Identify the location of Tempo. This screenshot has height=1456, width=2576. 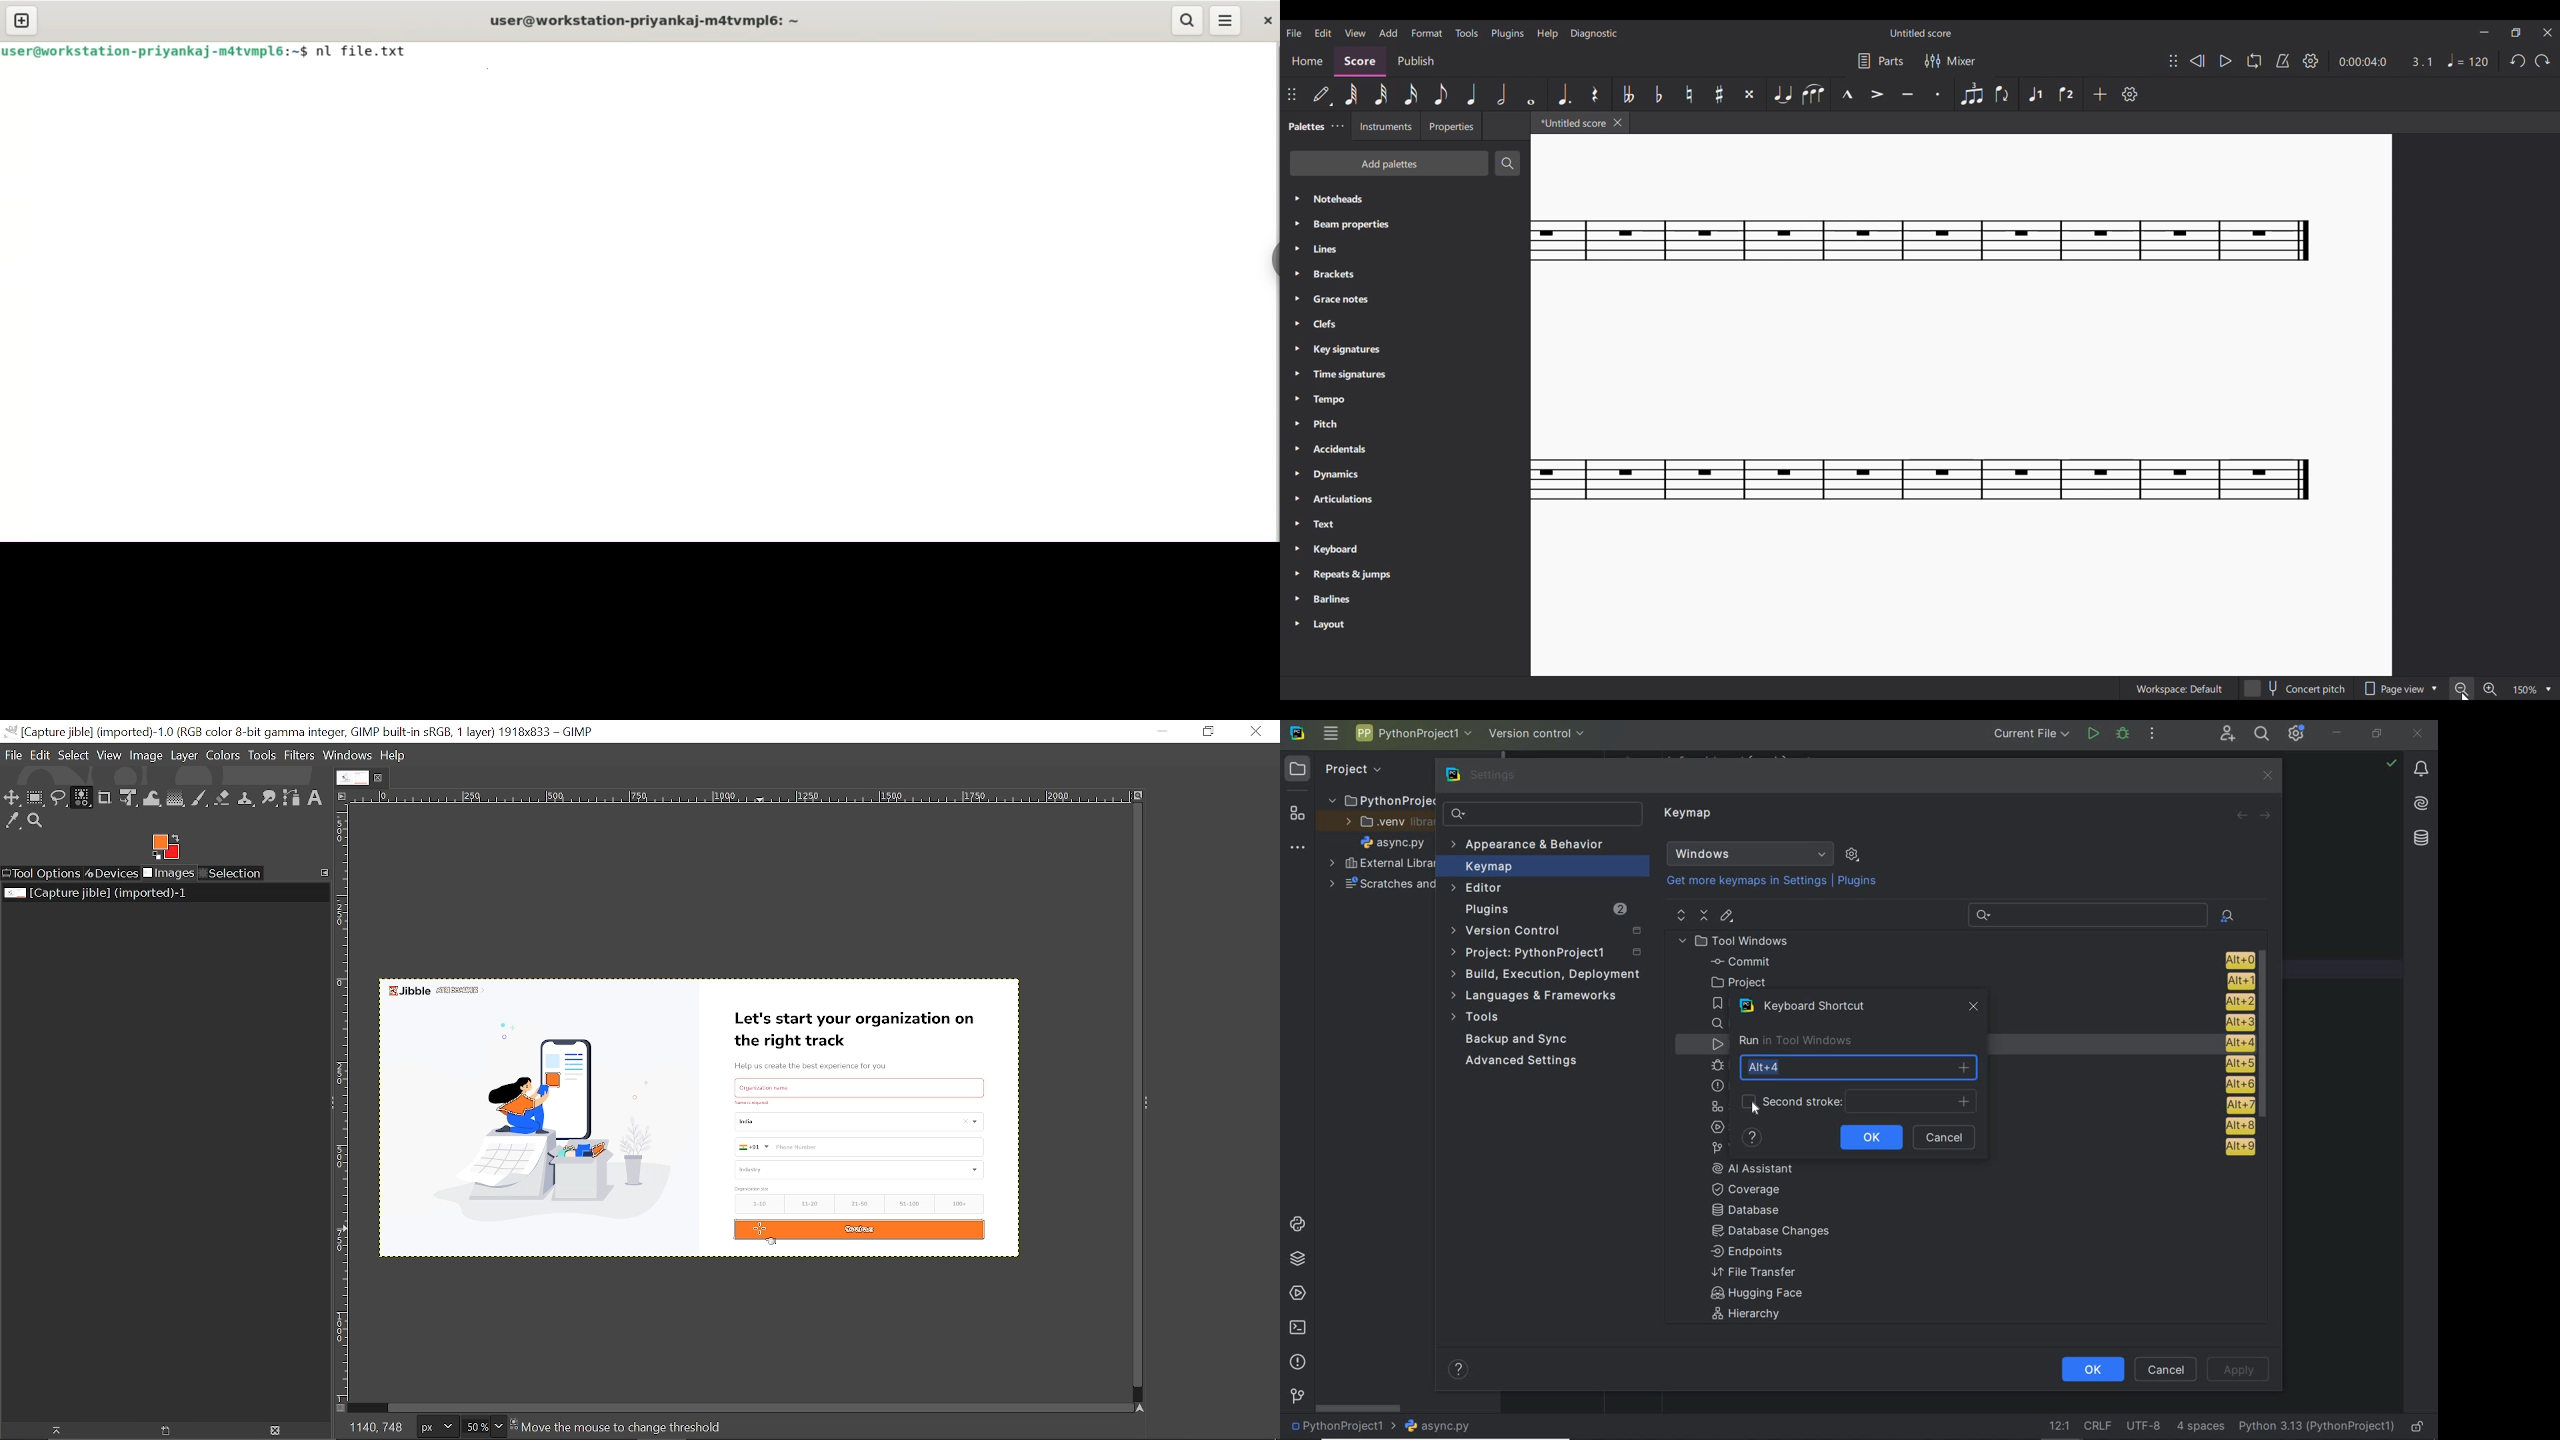
(2469, 60).